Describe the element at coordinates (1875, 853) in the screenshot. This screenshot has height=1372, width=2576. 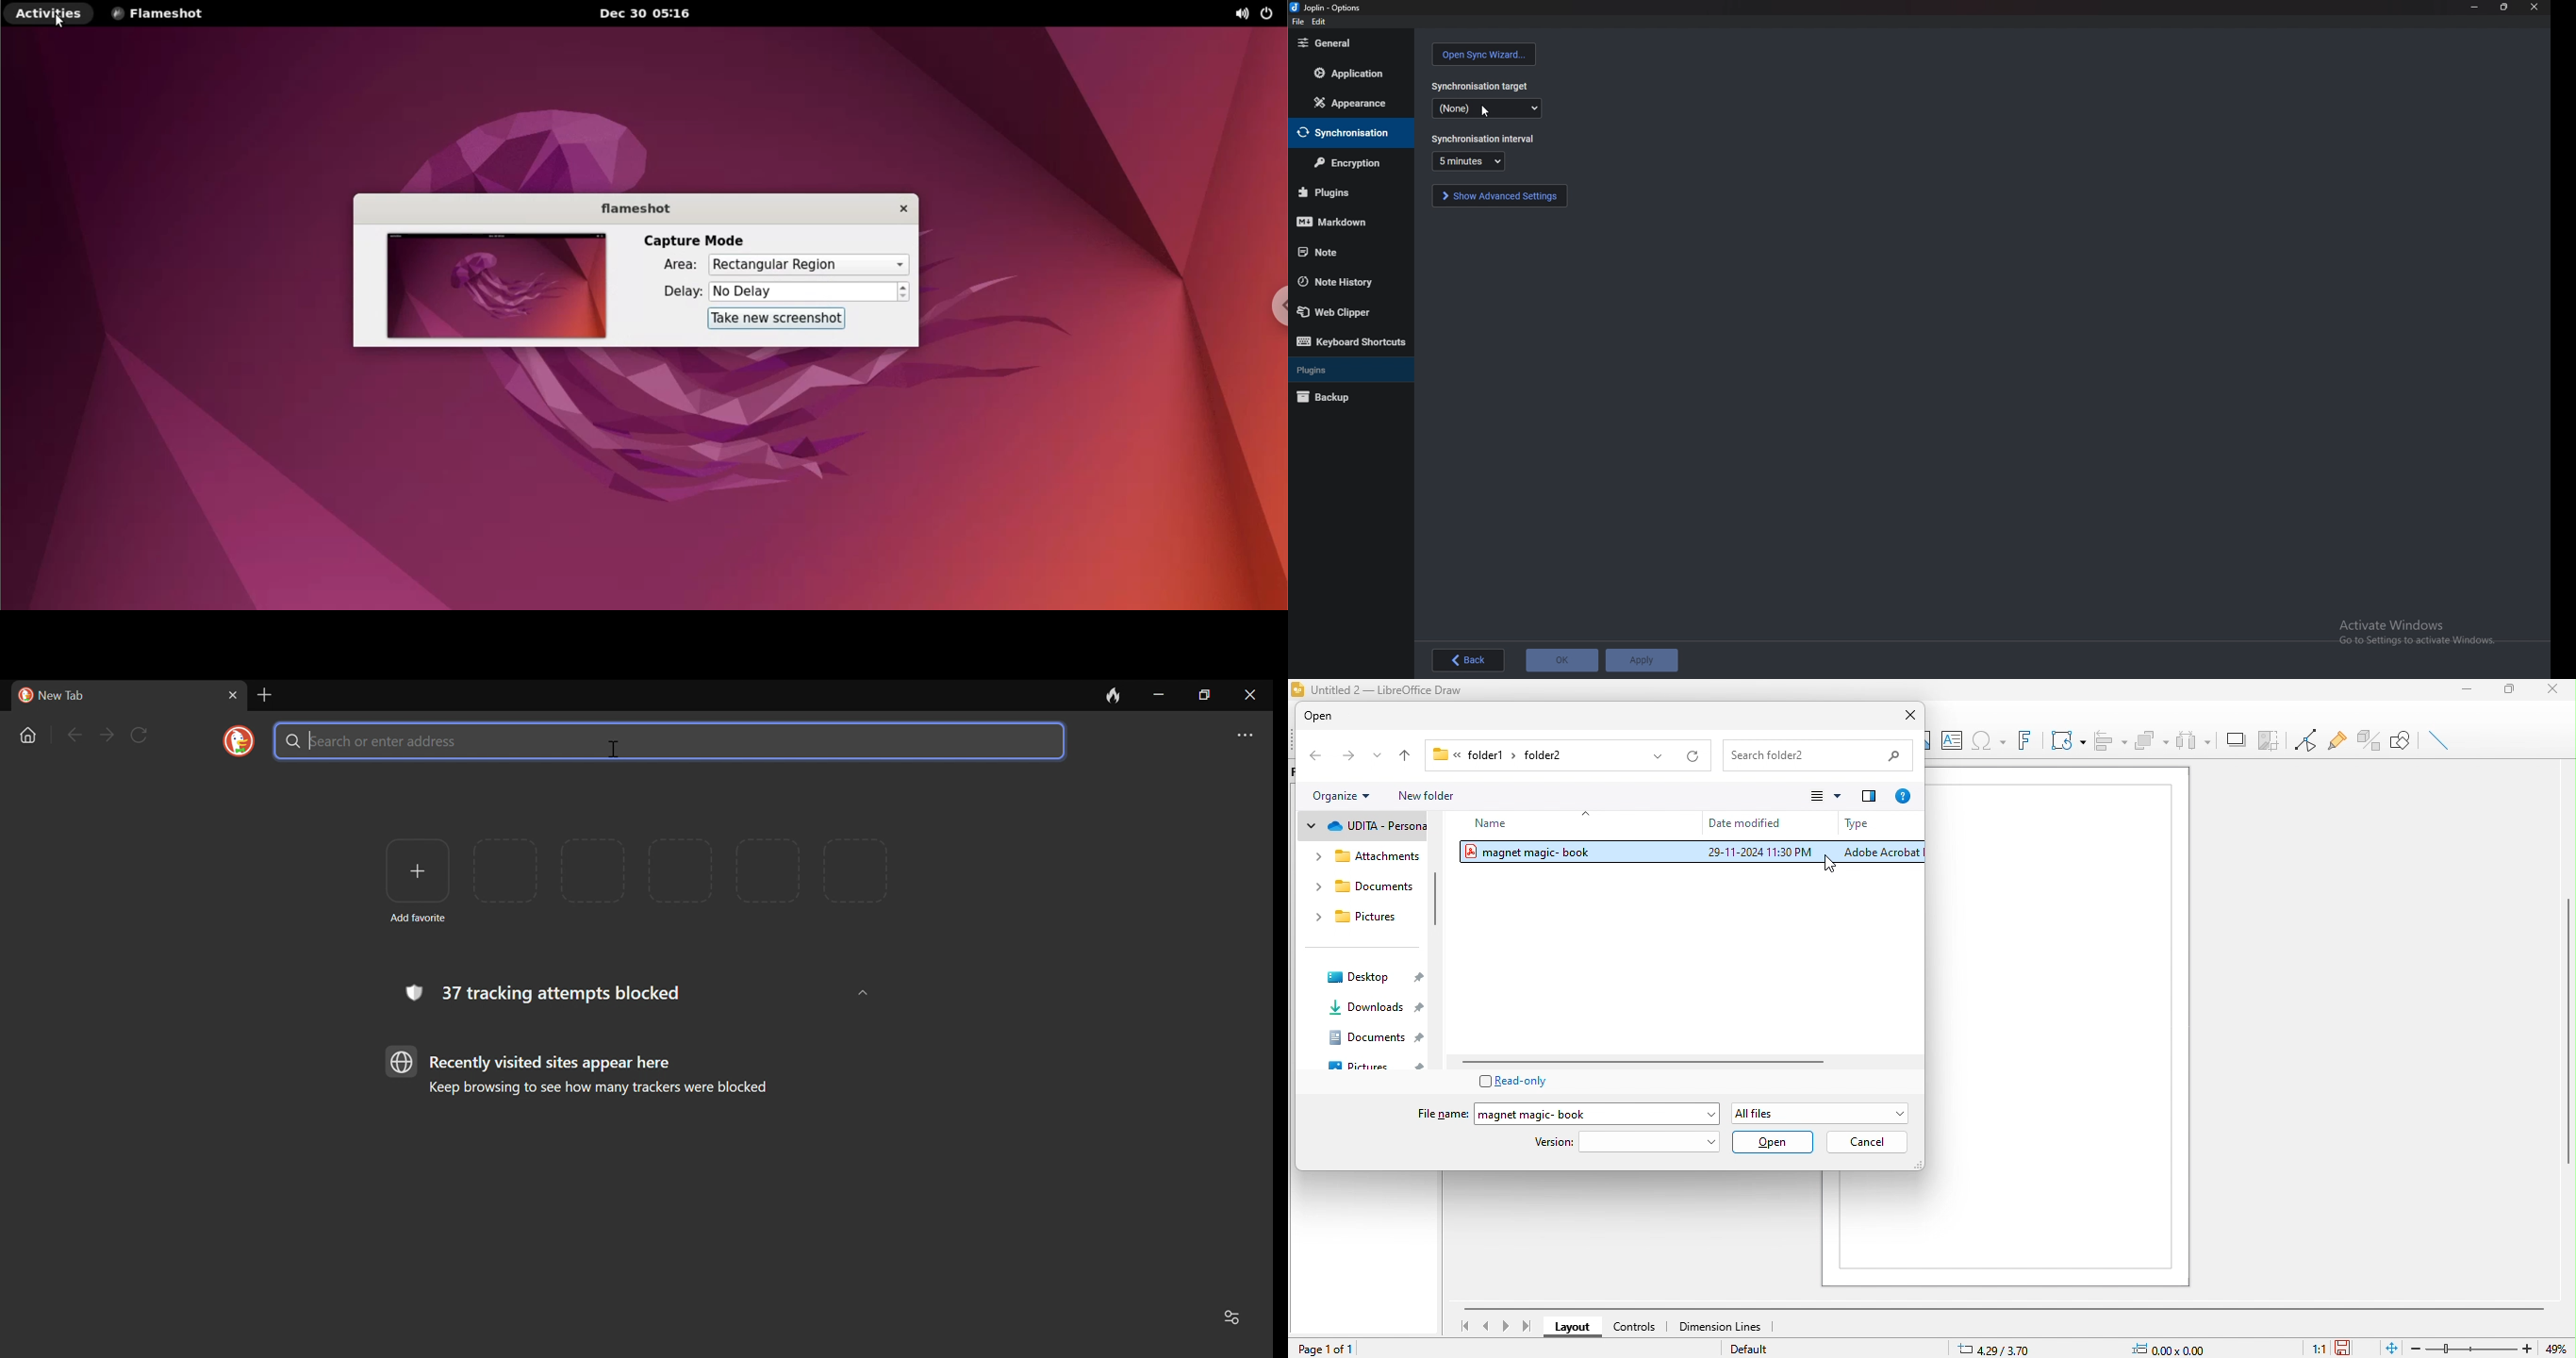
I see `Adobe Acrobat` at that location.